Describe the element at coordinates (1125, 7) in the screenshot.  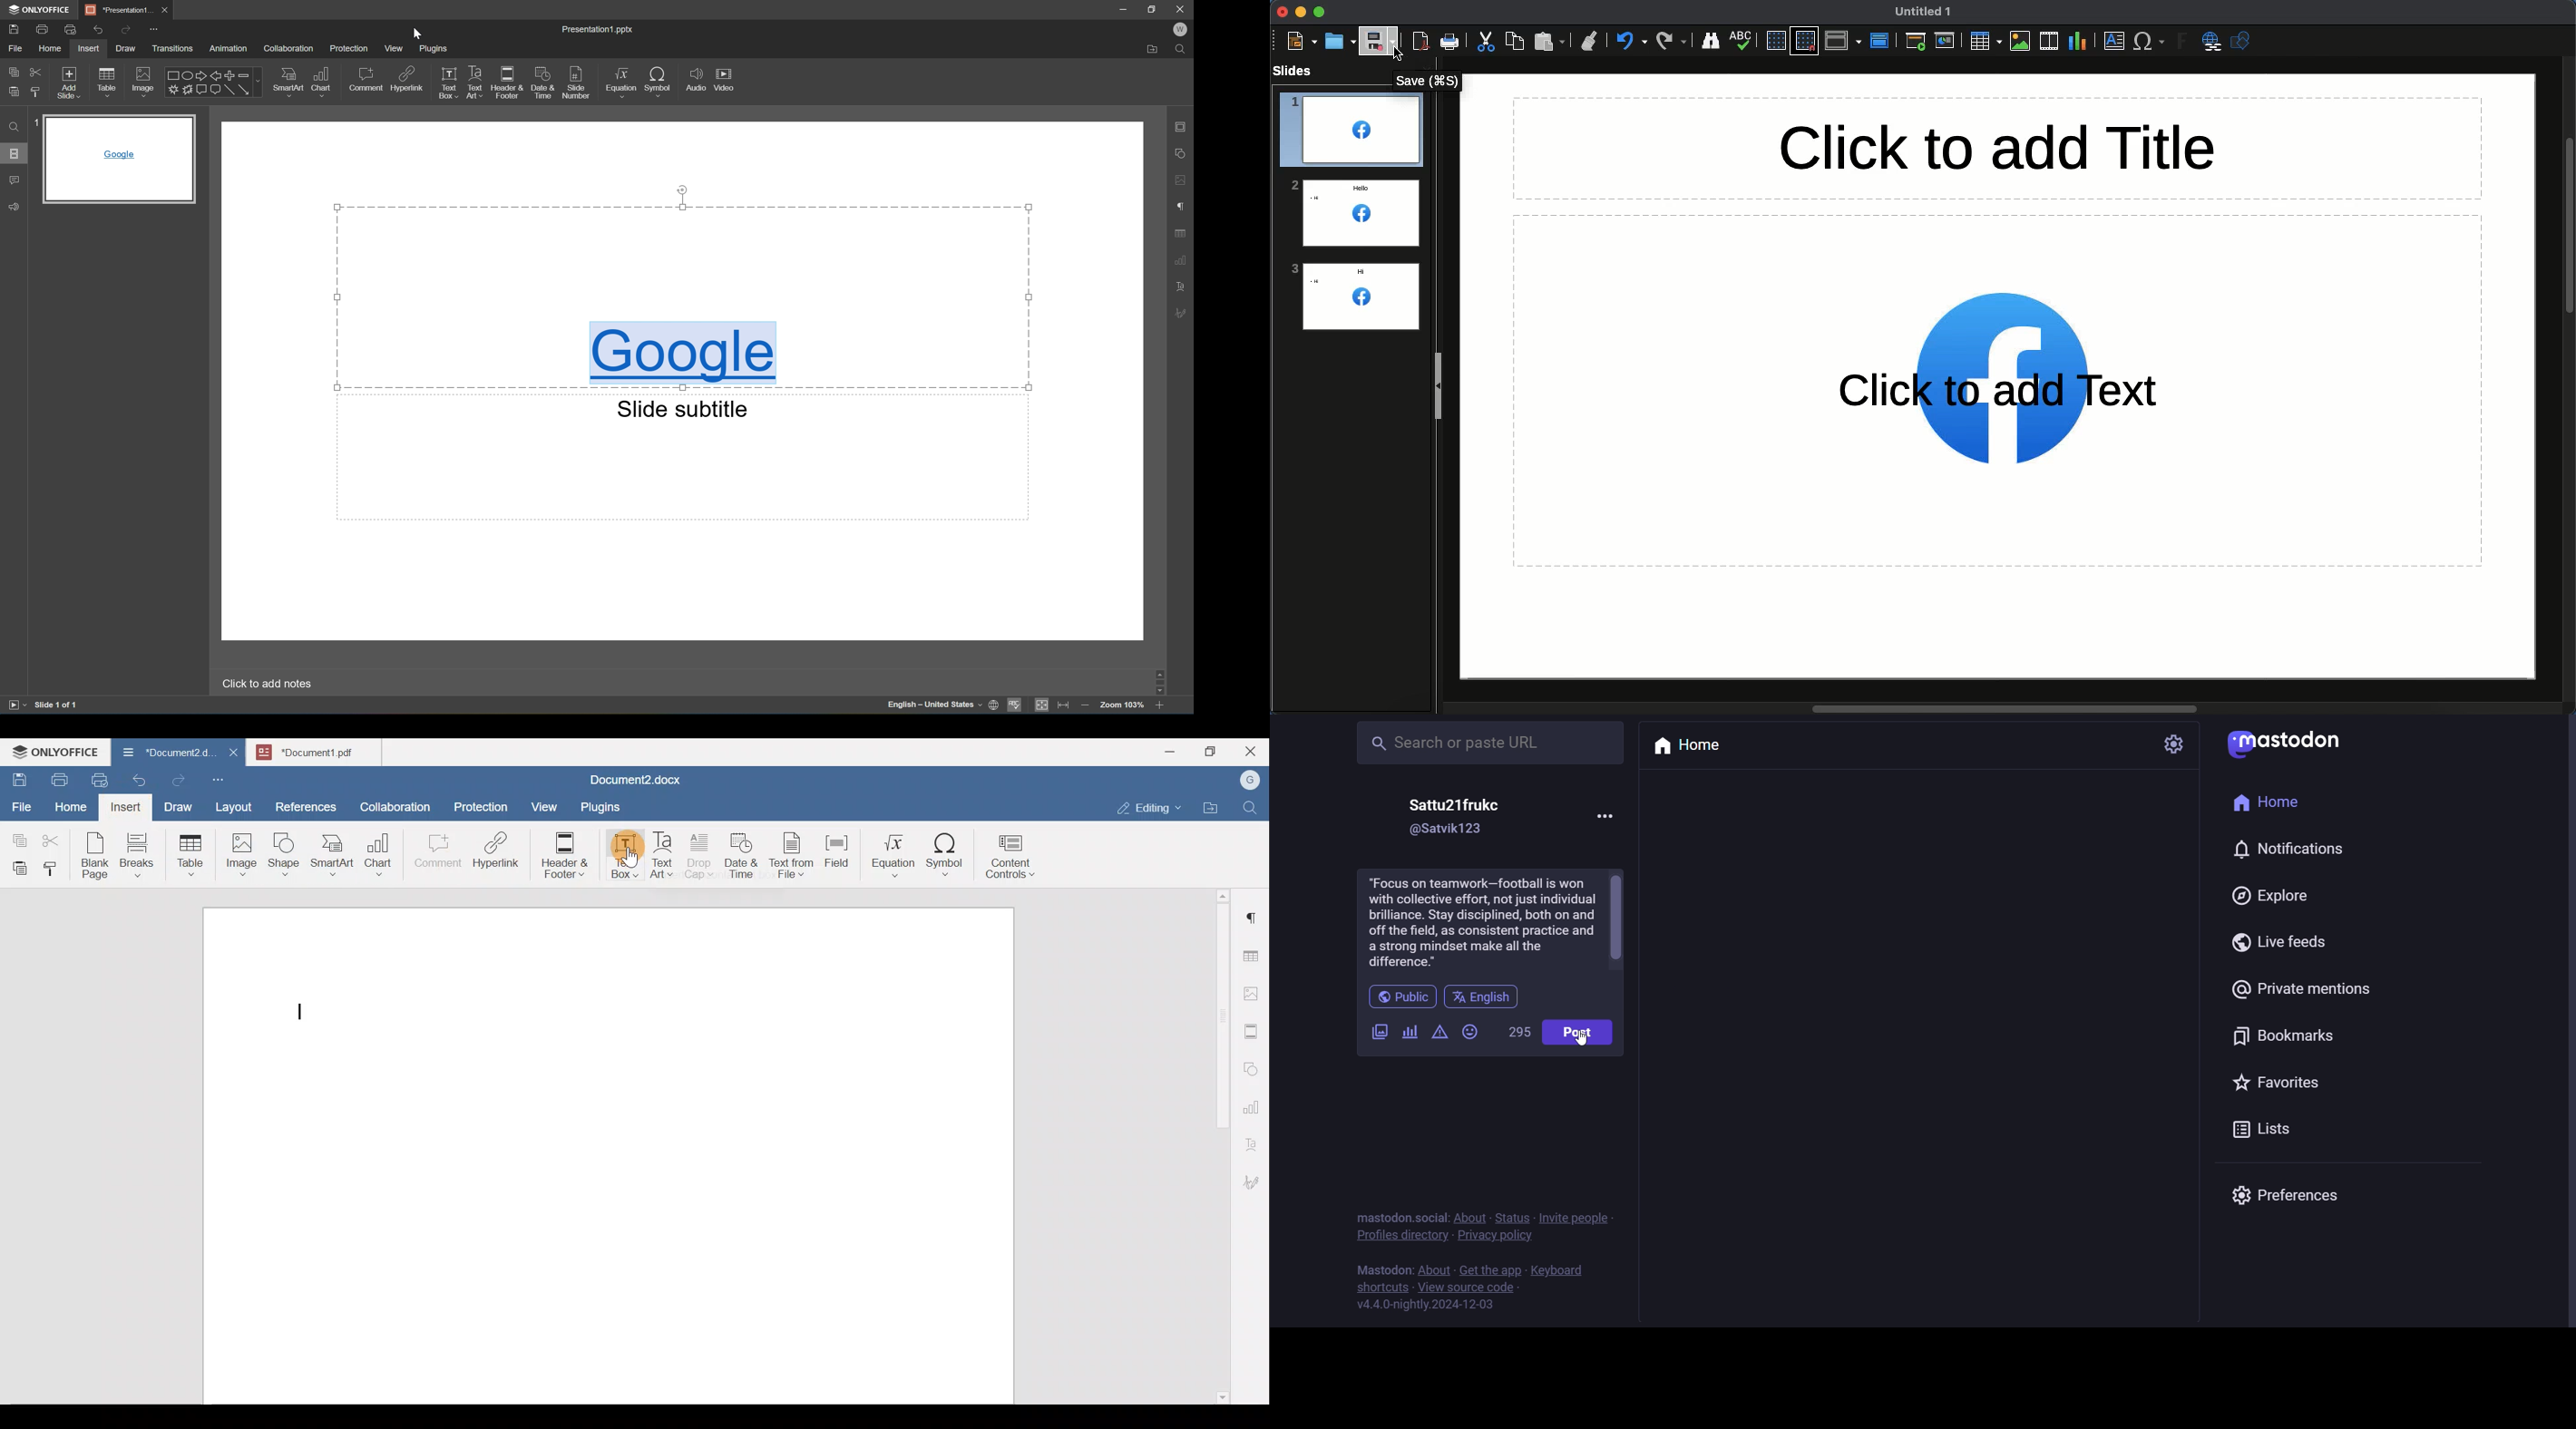
I see `Minimize` at that location.